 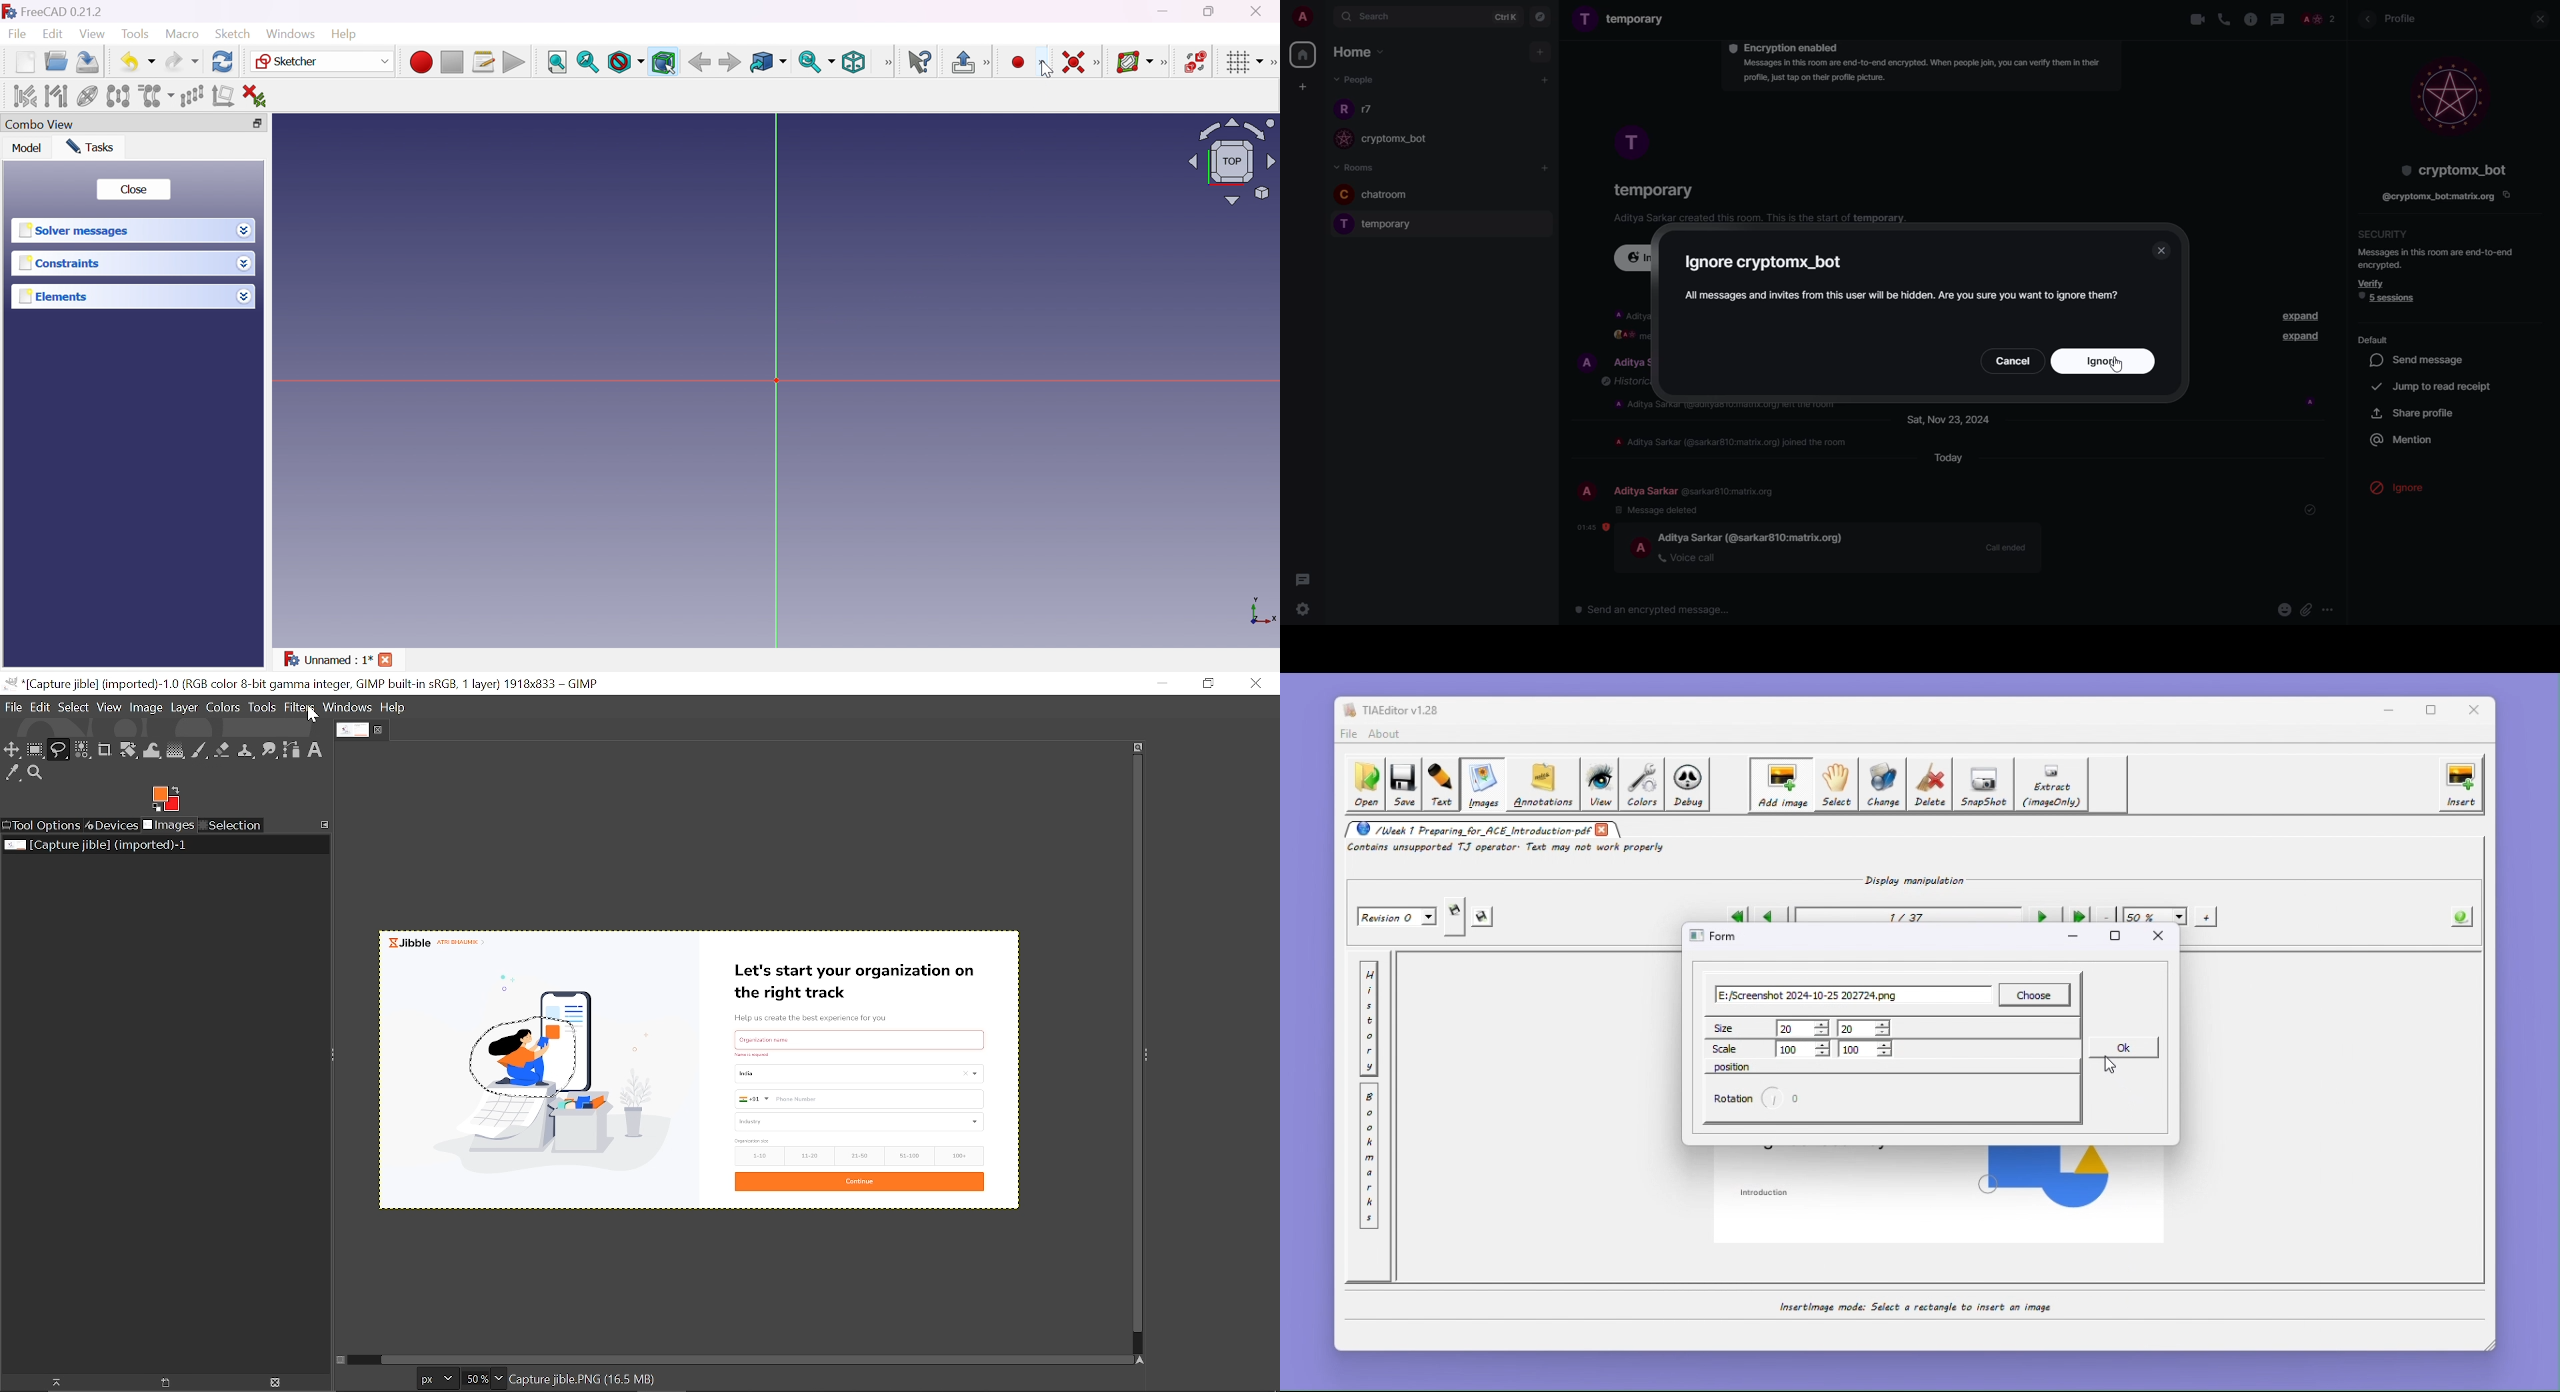 What do you see at coordinates (1159, 683) in the screenshot?
I see `Minimize` at bounding box center [1159, 683].